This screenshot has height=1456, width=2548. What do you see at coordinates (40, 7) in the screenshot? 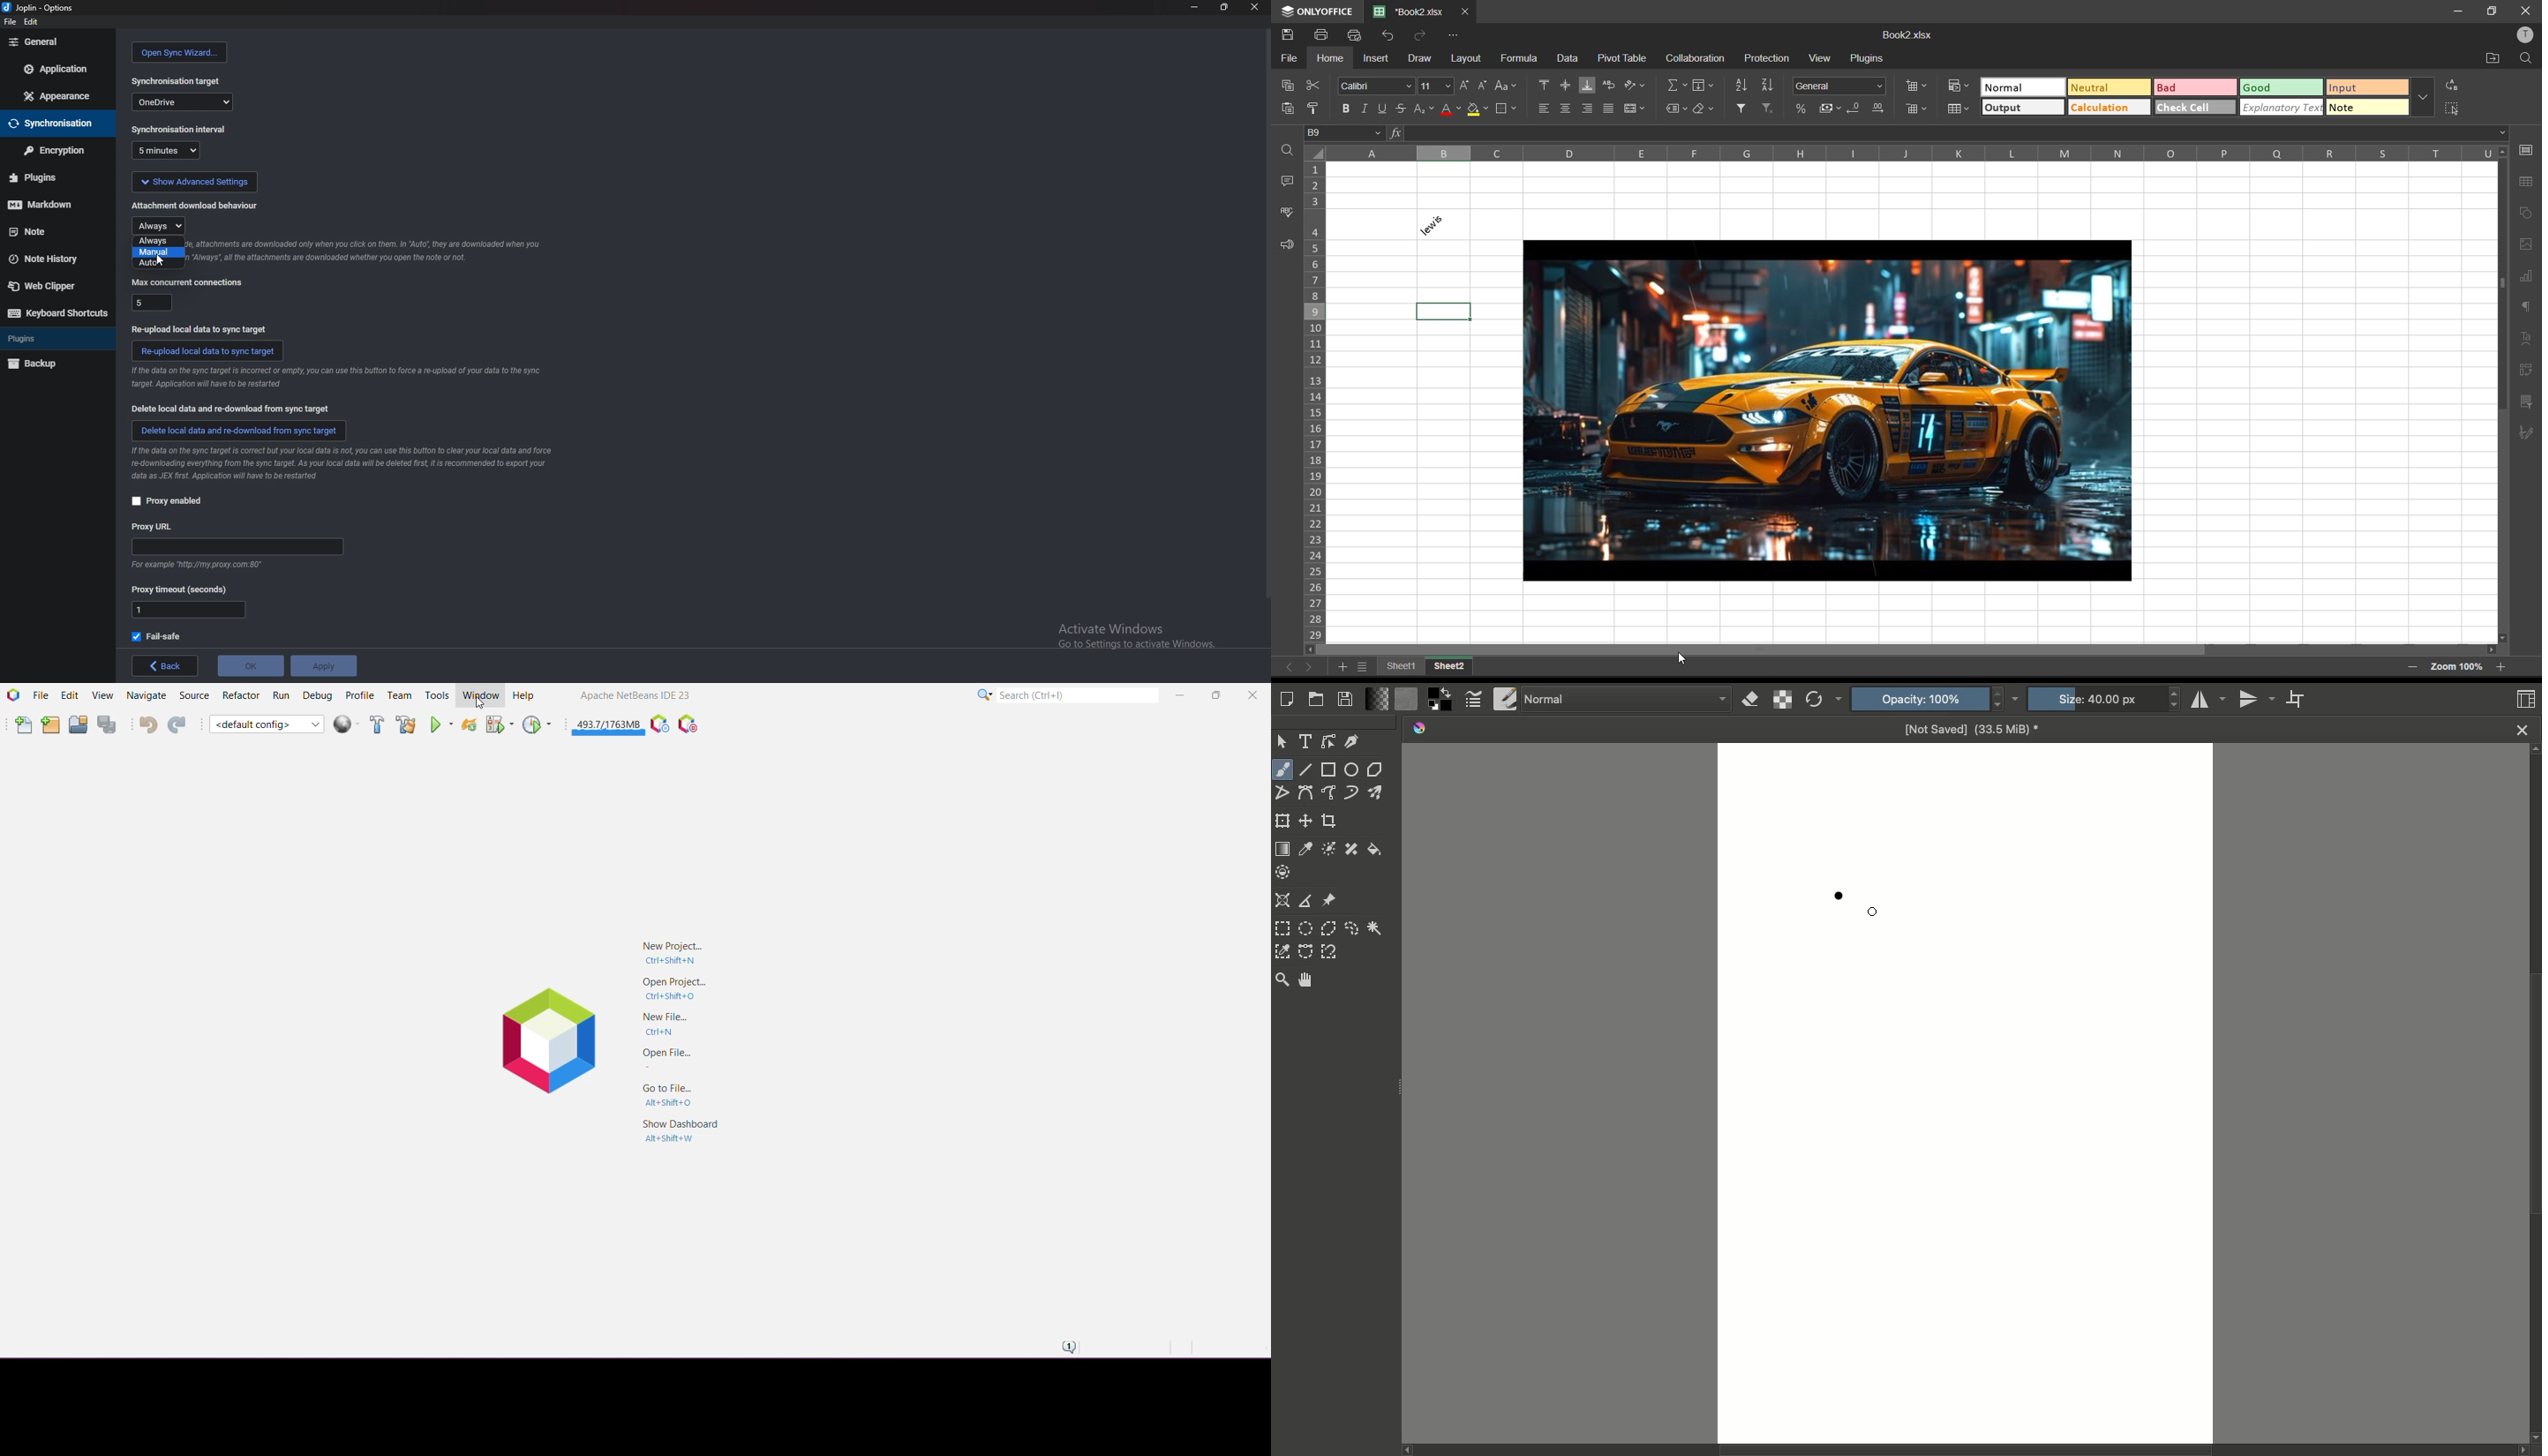
I see `options` at bounding box center [40, 7].